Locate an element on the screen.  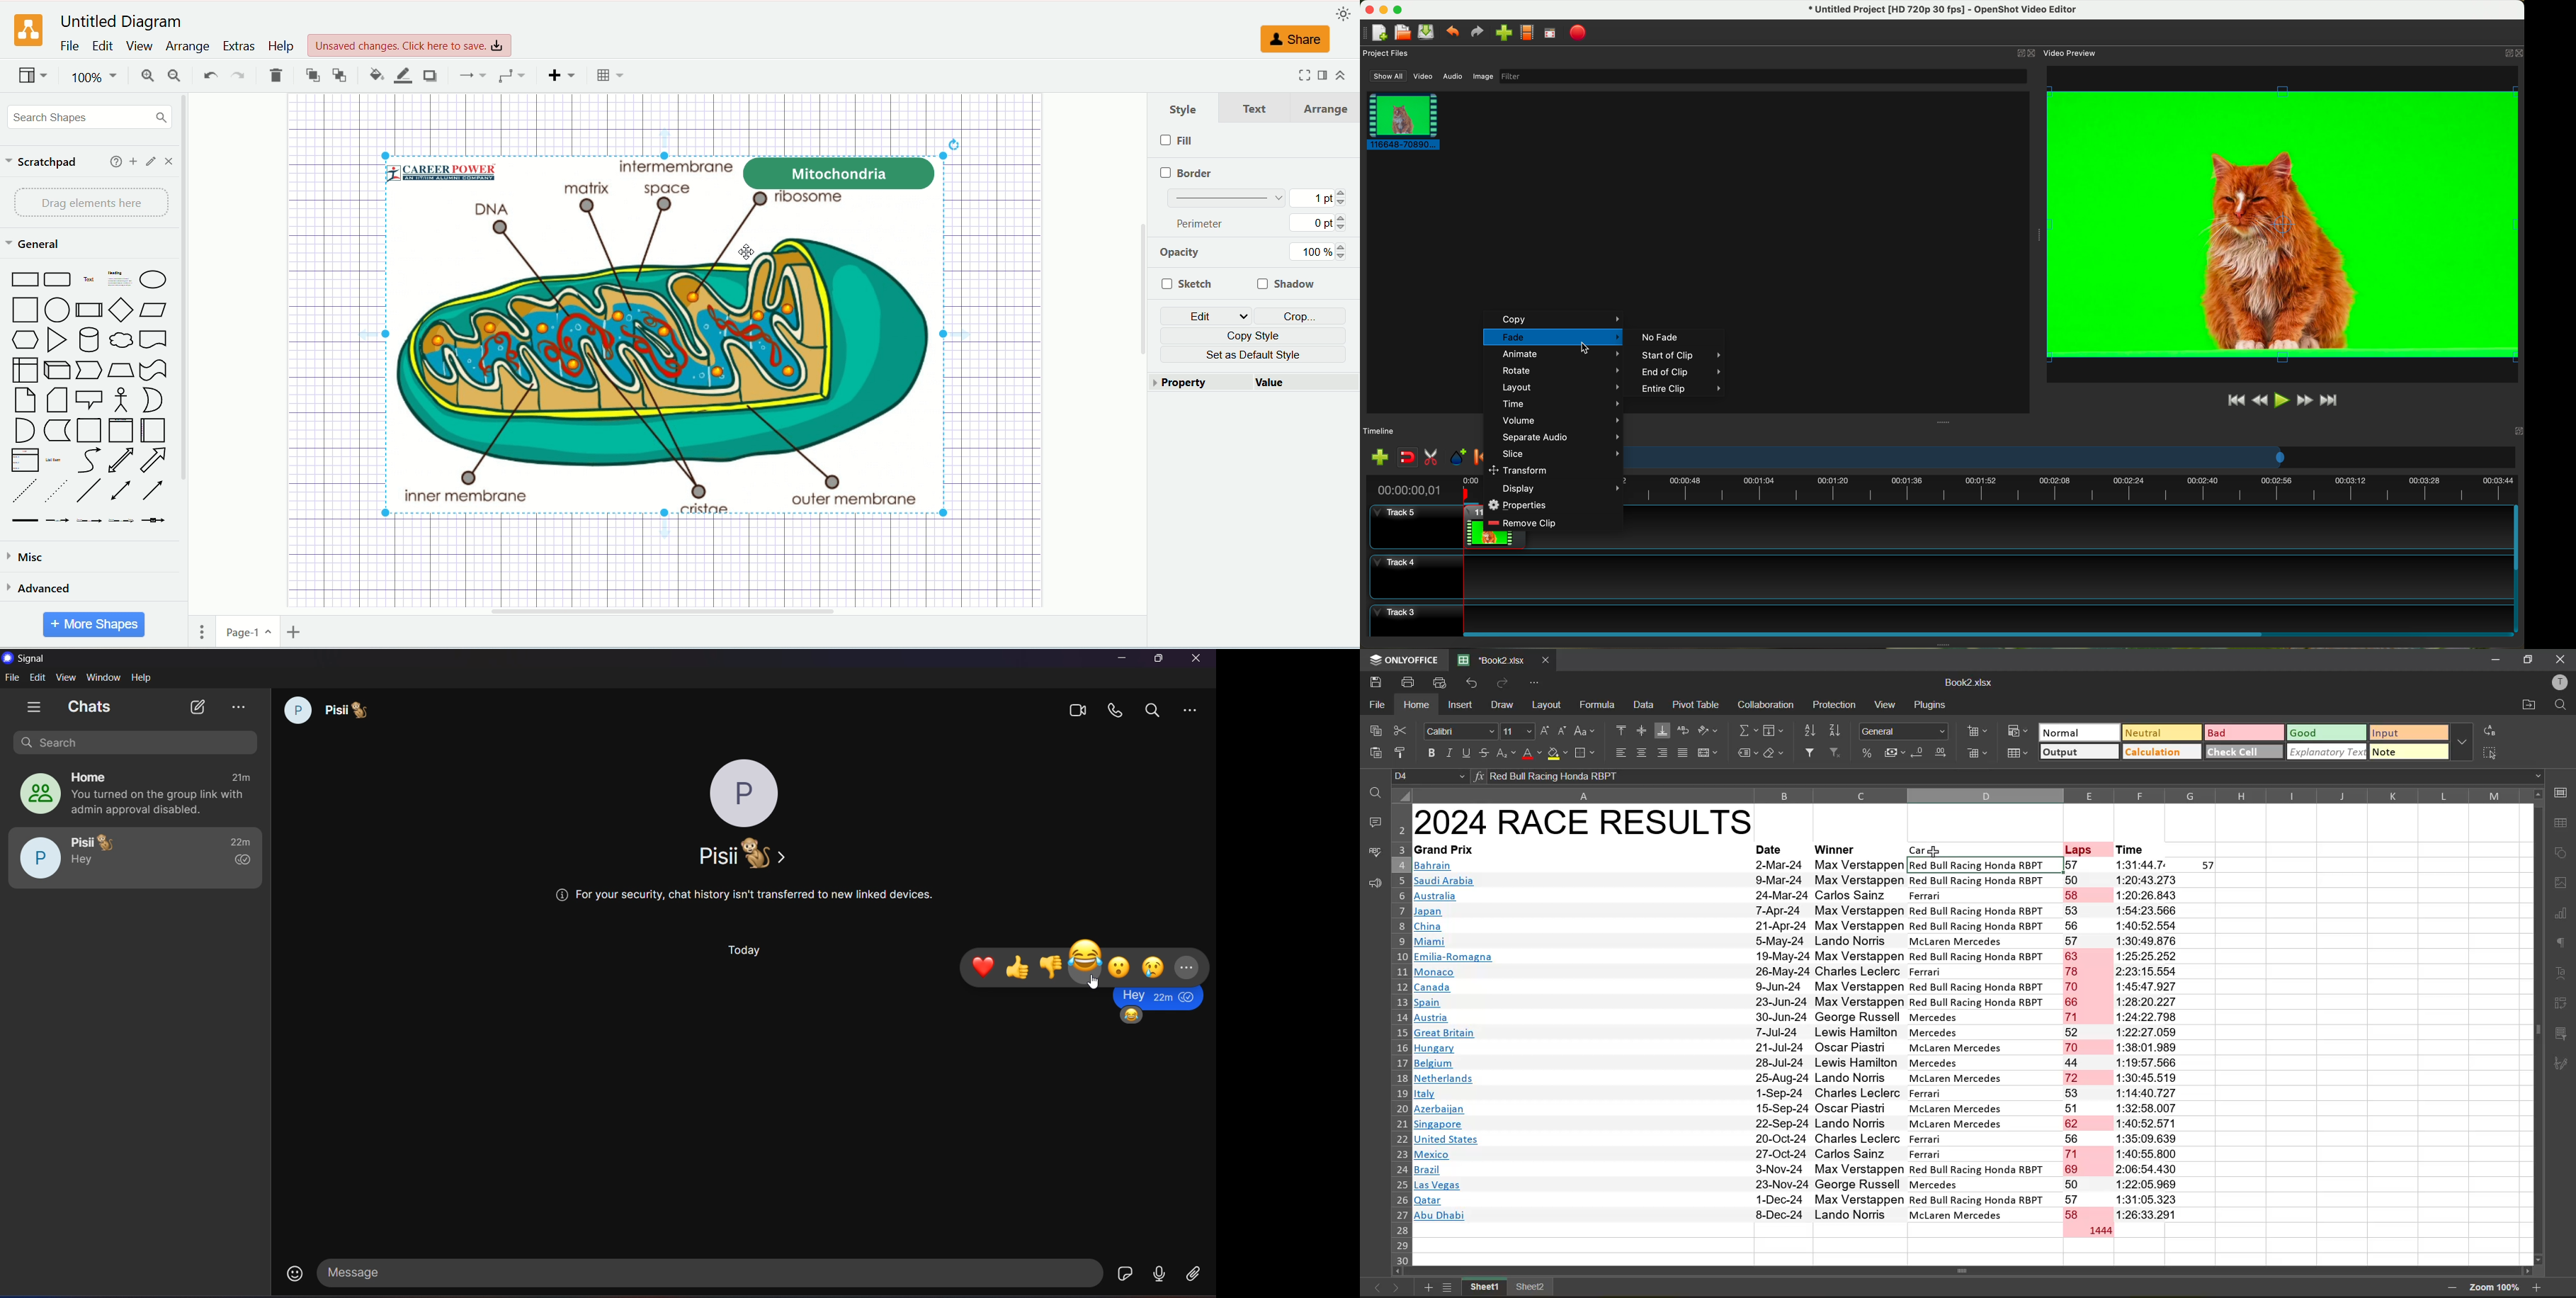
page-1 is located at coordinates (249, 631).